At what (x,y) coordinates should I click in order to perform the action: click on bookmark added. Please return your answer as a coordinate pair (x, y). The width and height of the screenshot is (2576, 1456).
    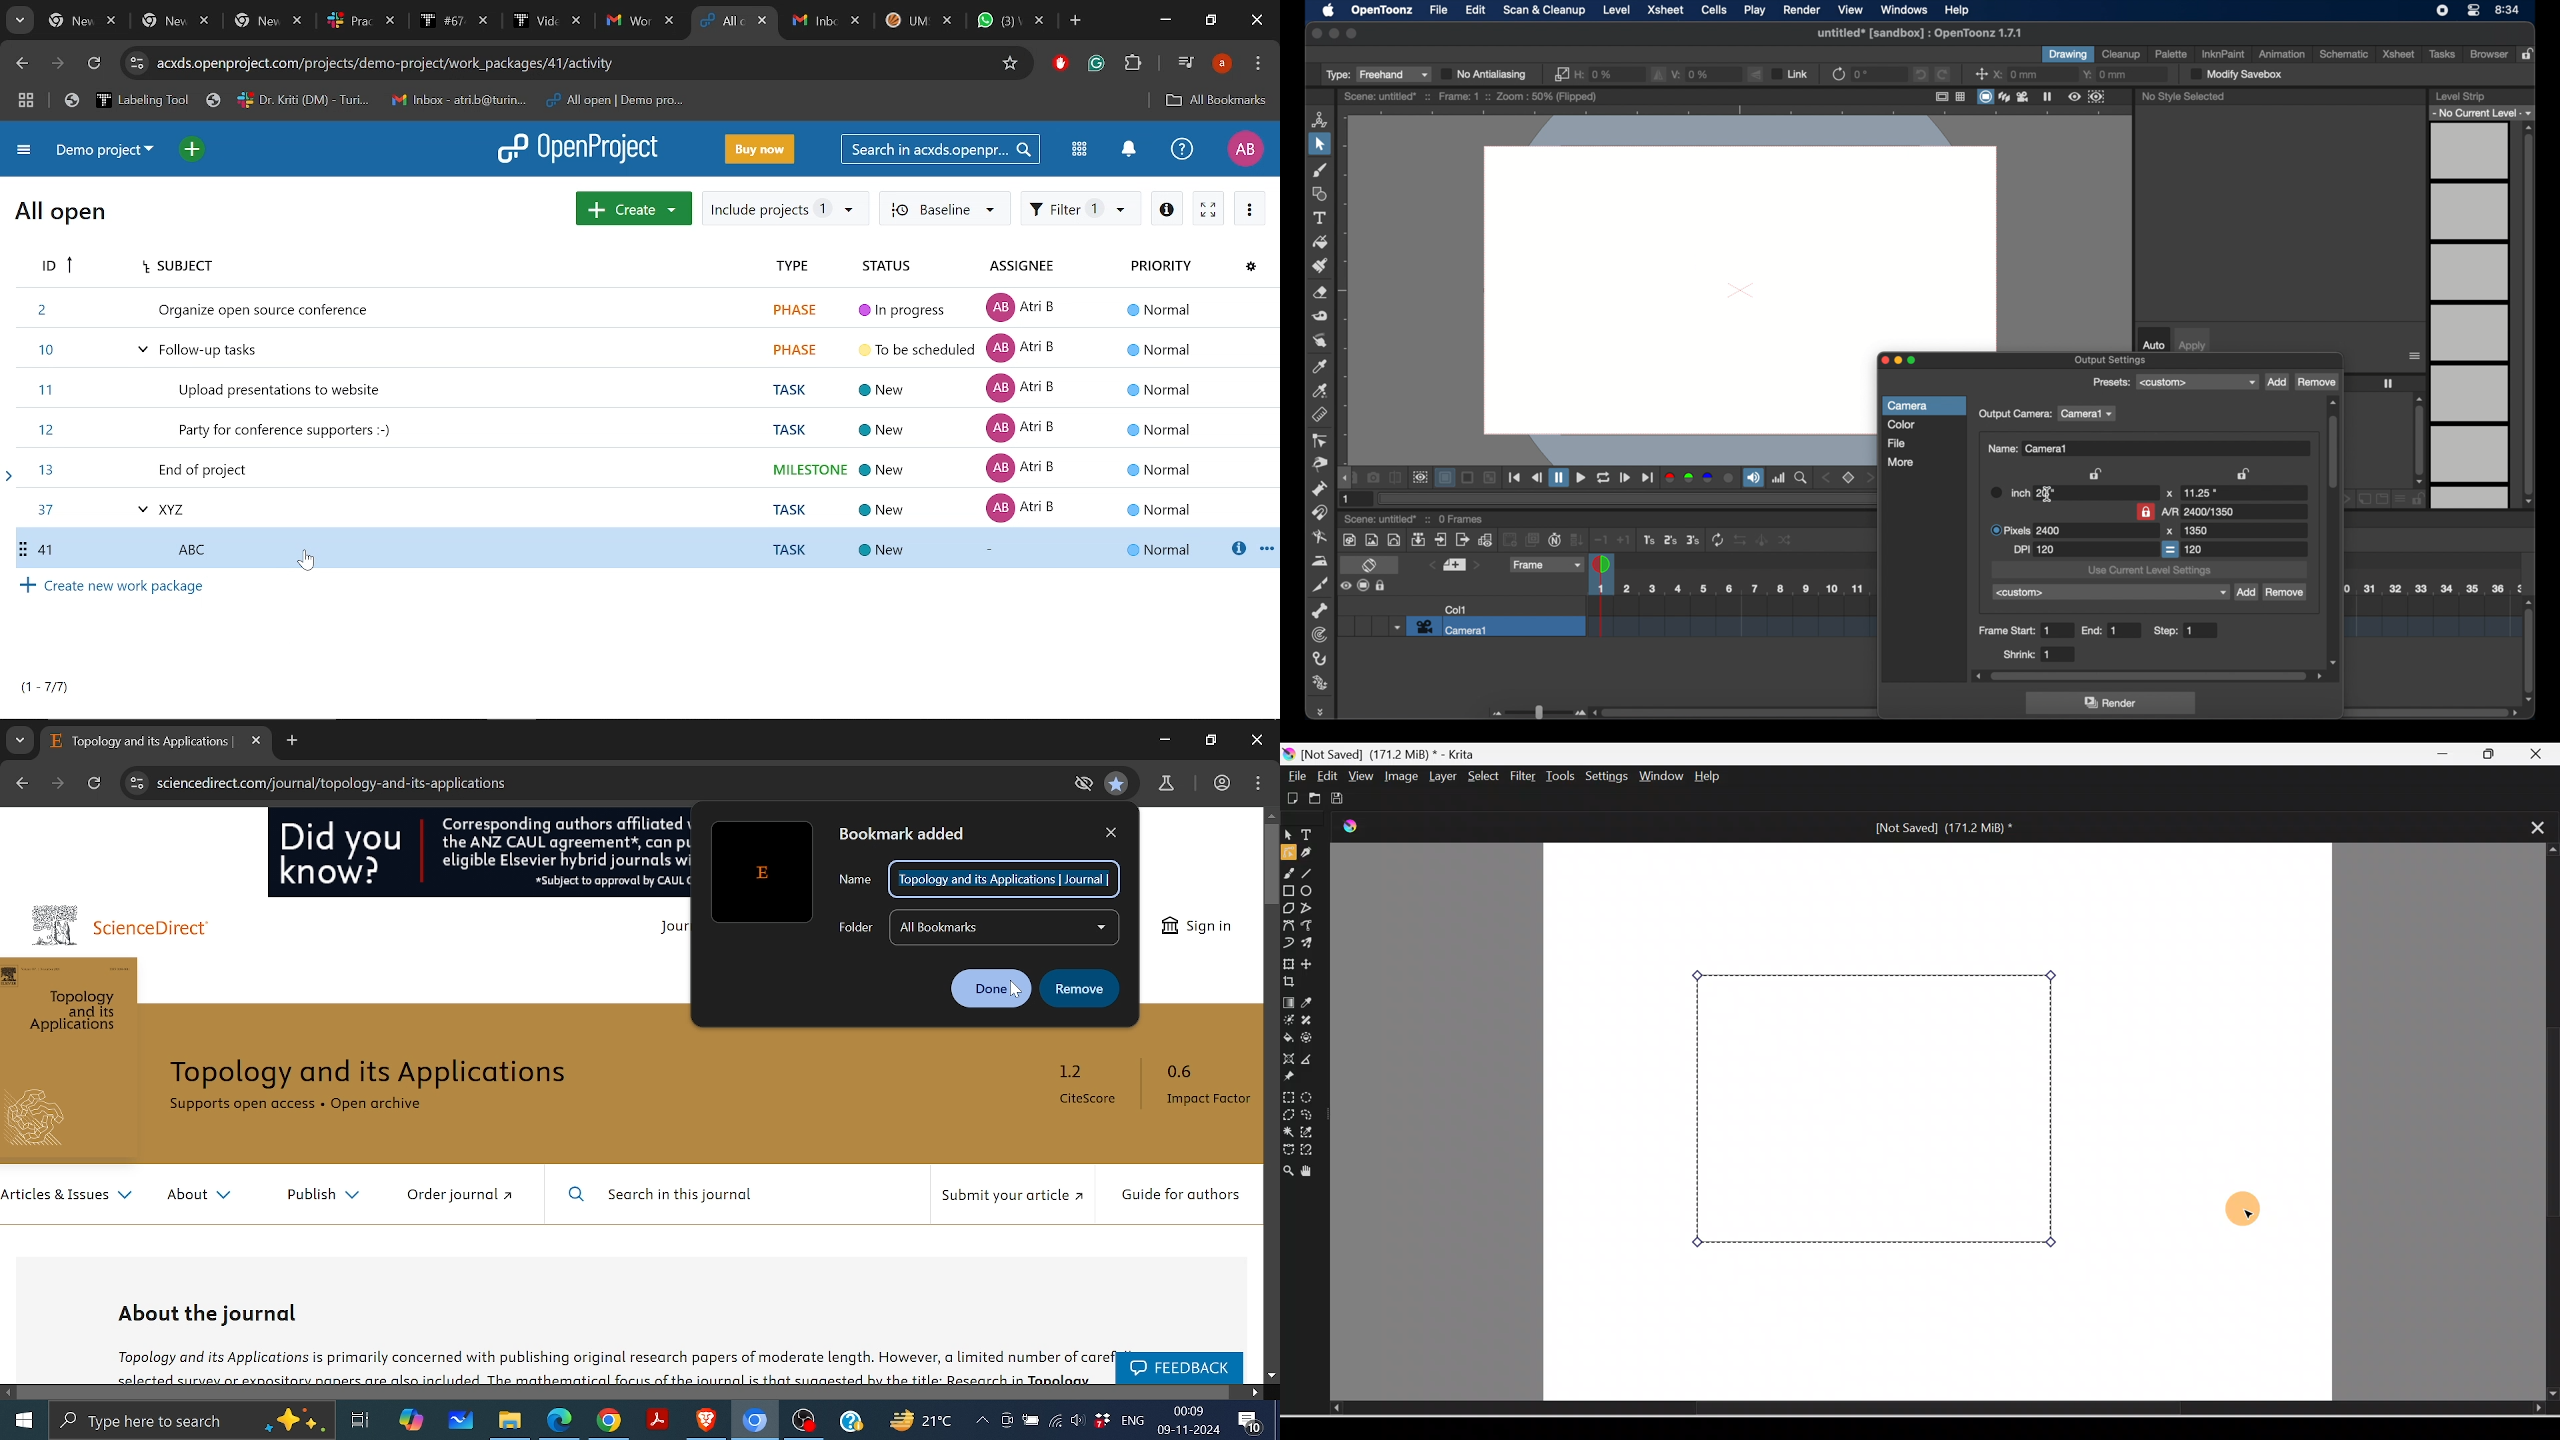
    Looking at the image, I should click on (922, 834).